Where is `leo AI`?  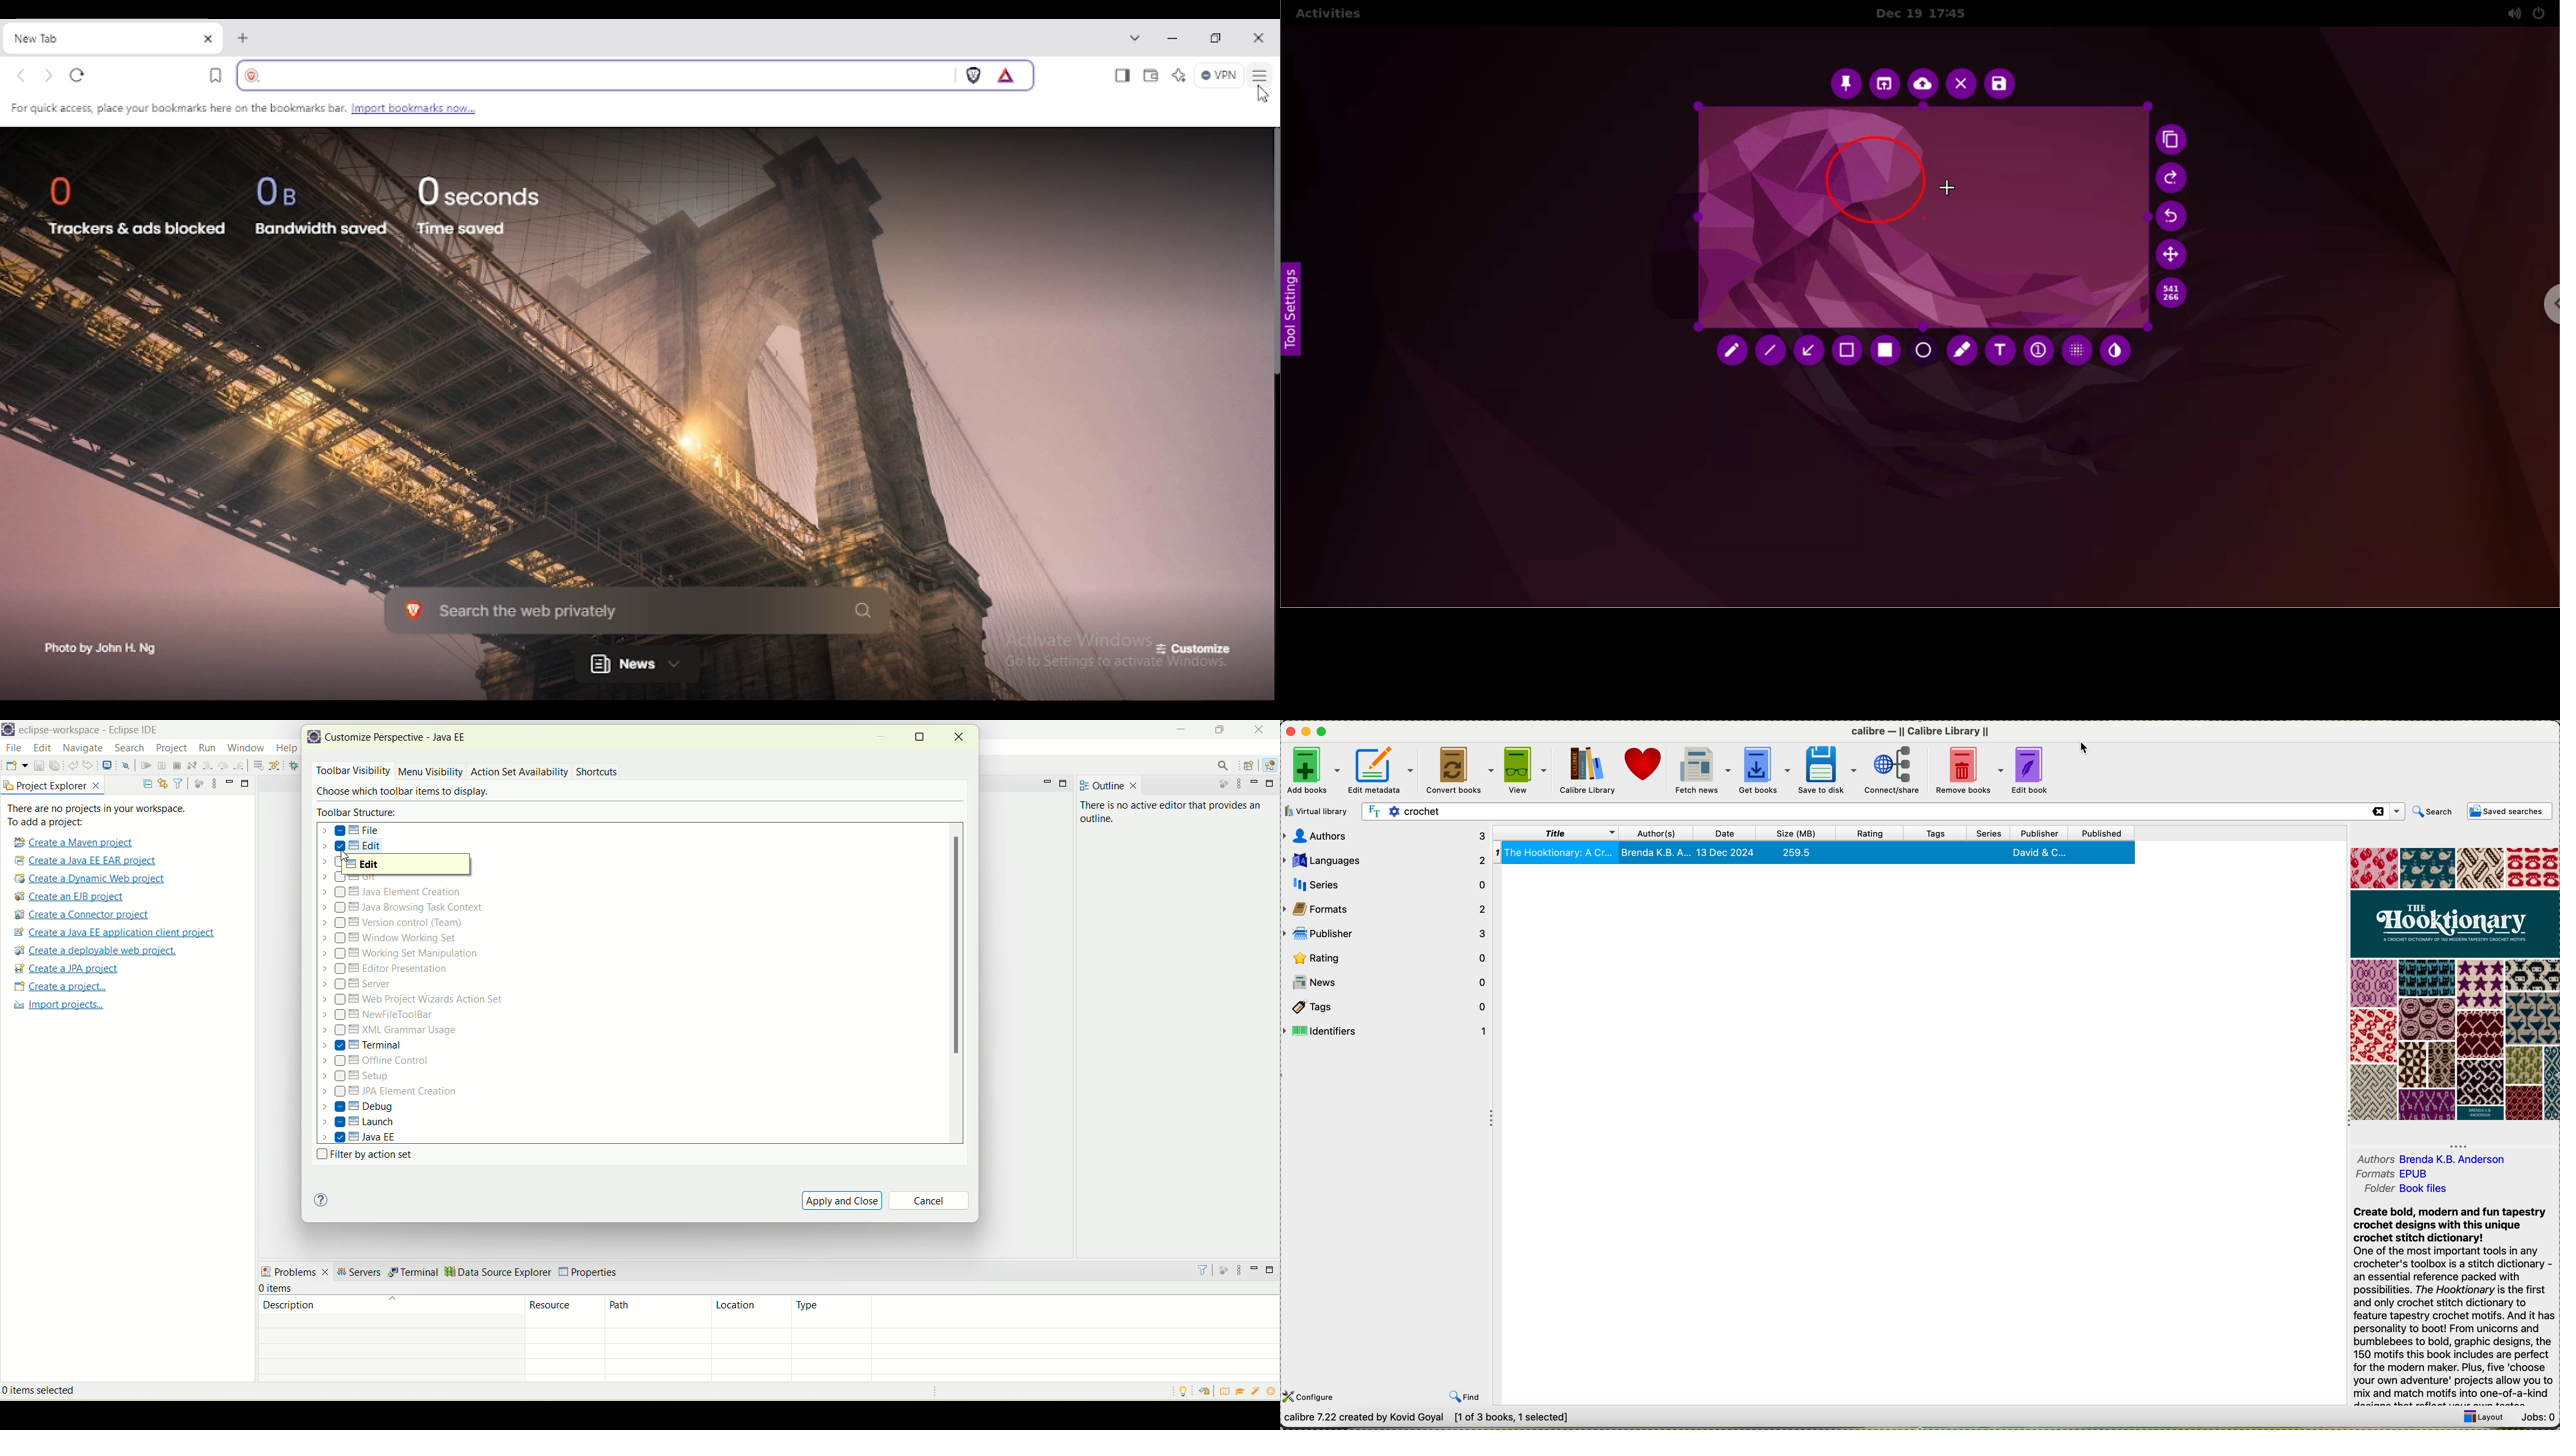 leo AI is located at coordinates (1178, 77).